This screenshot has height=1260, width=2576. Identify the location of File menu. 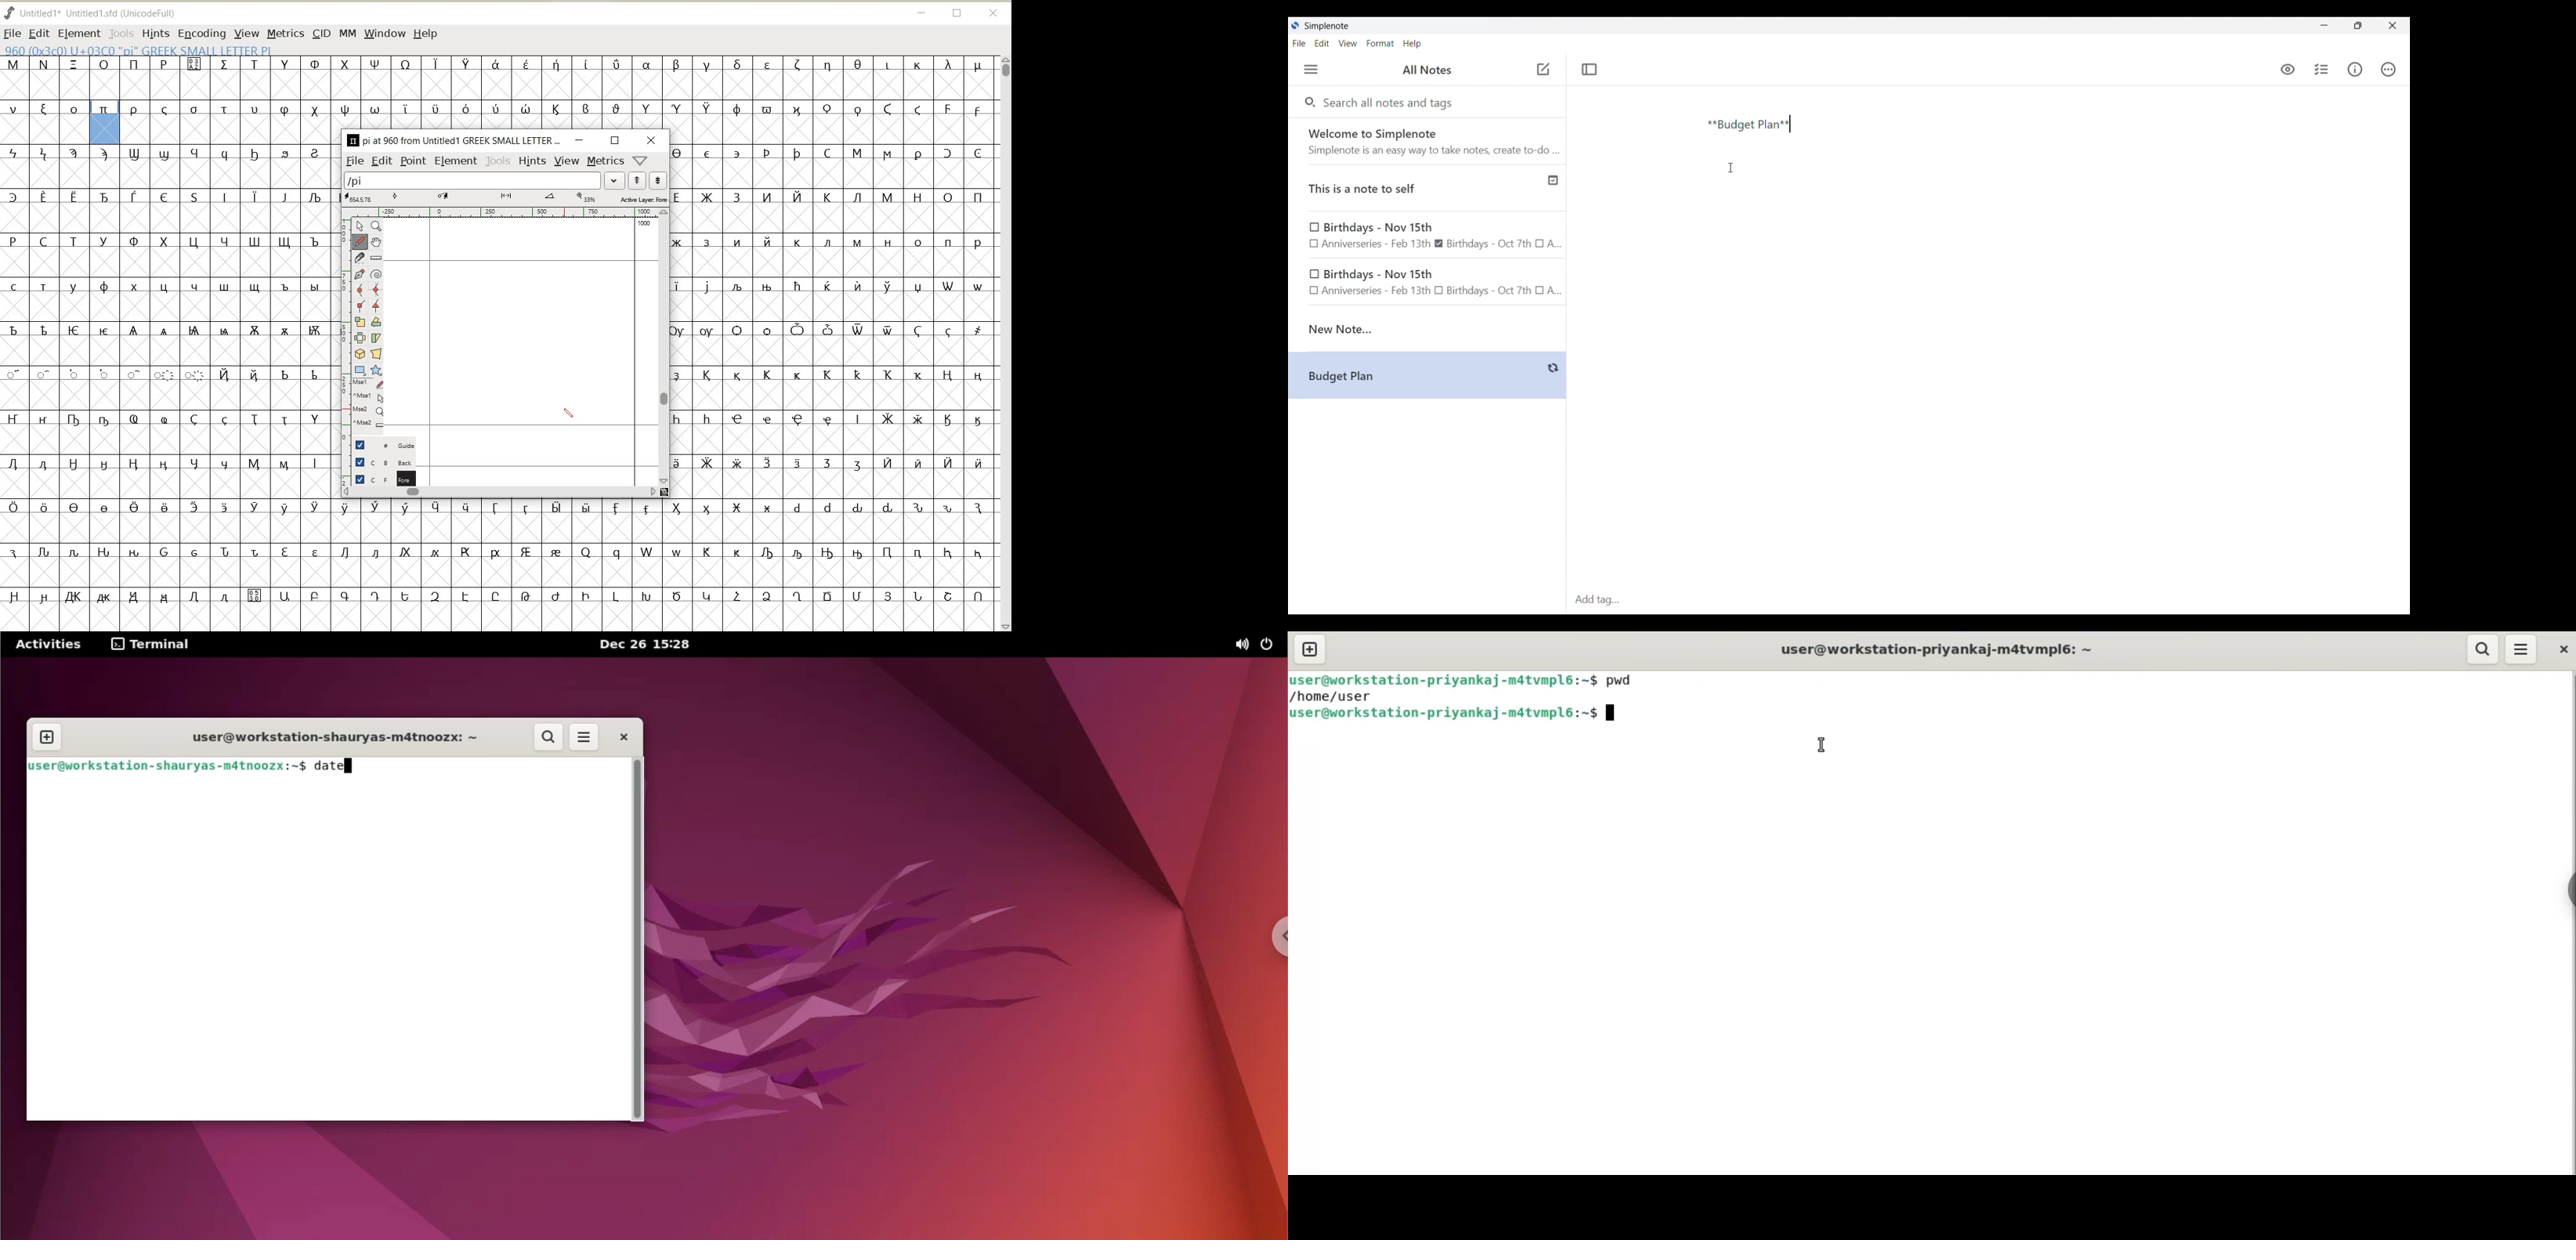
(1299, 43).